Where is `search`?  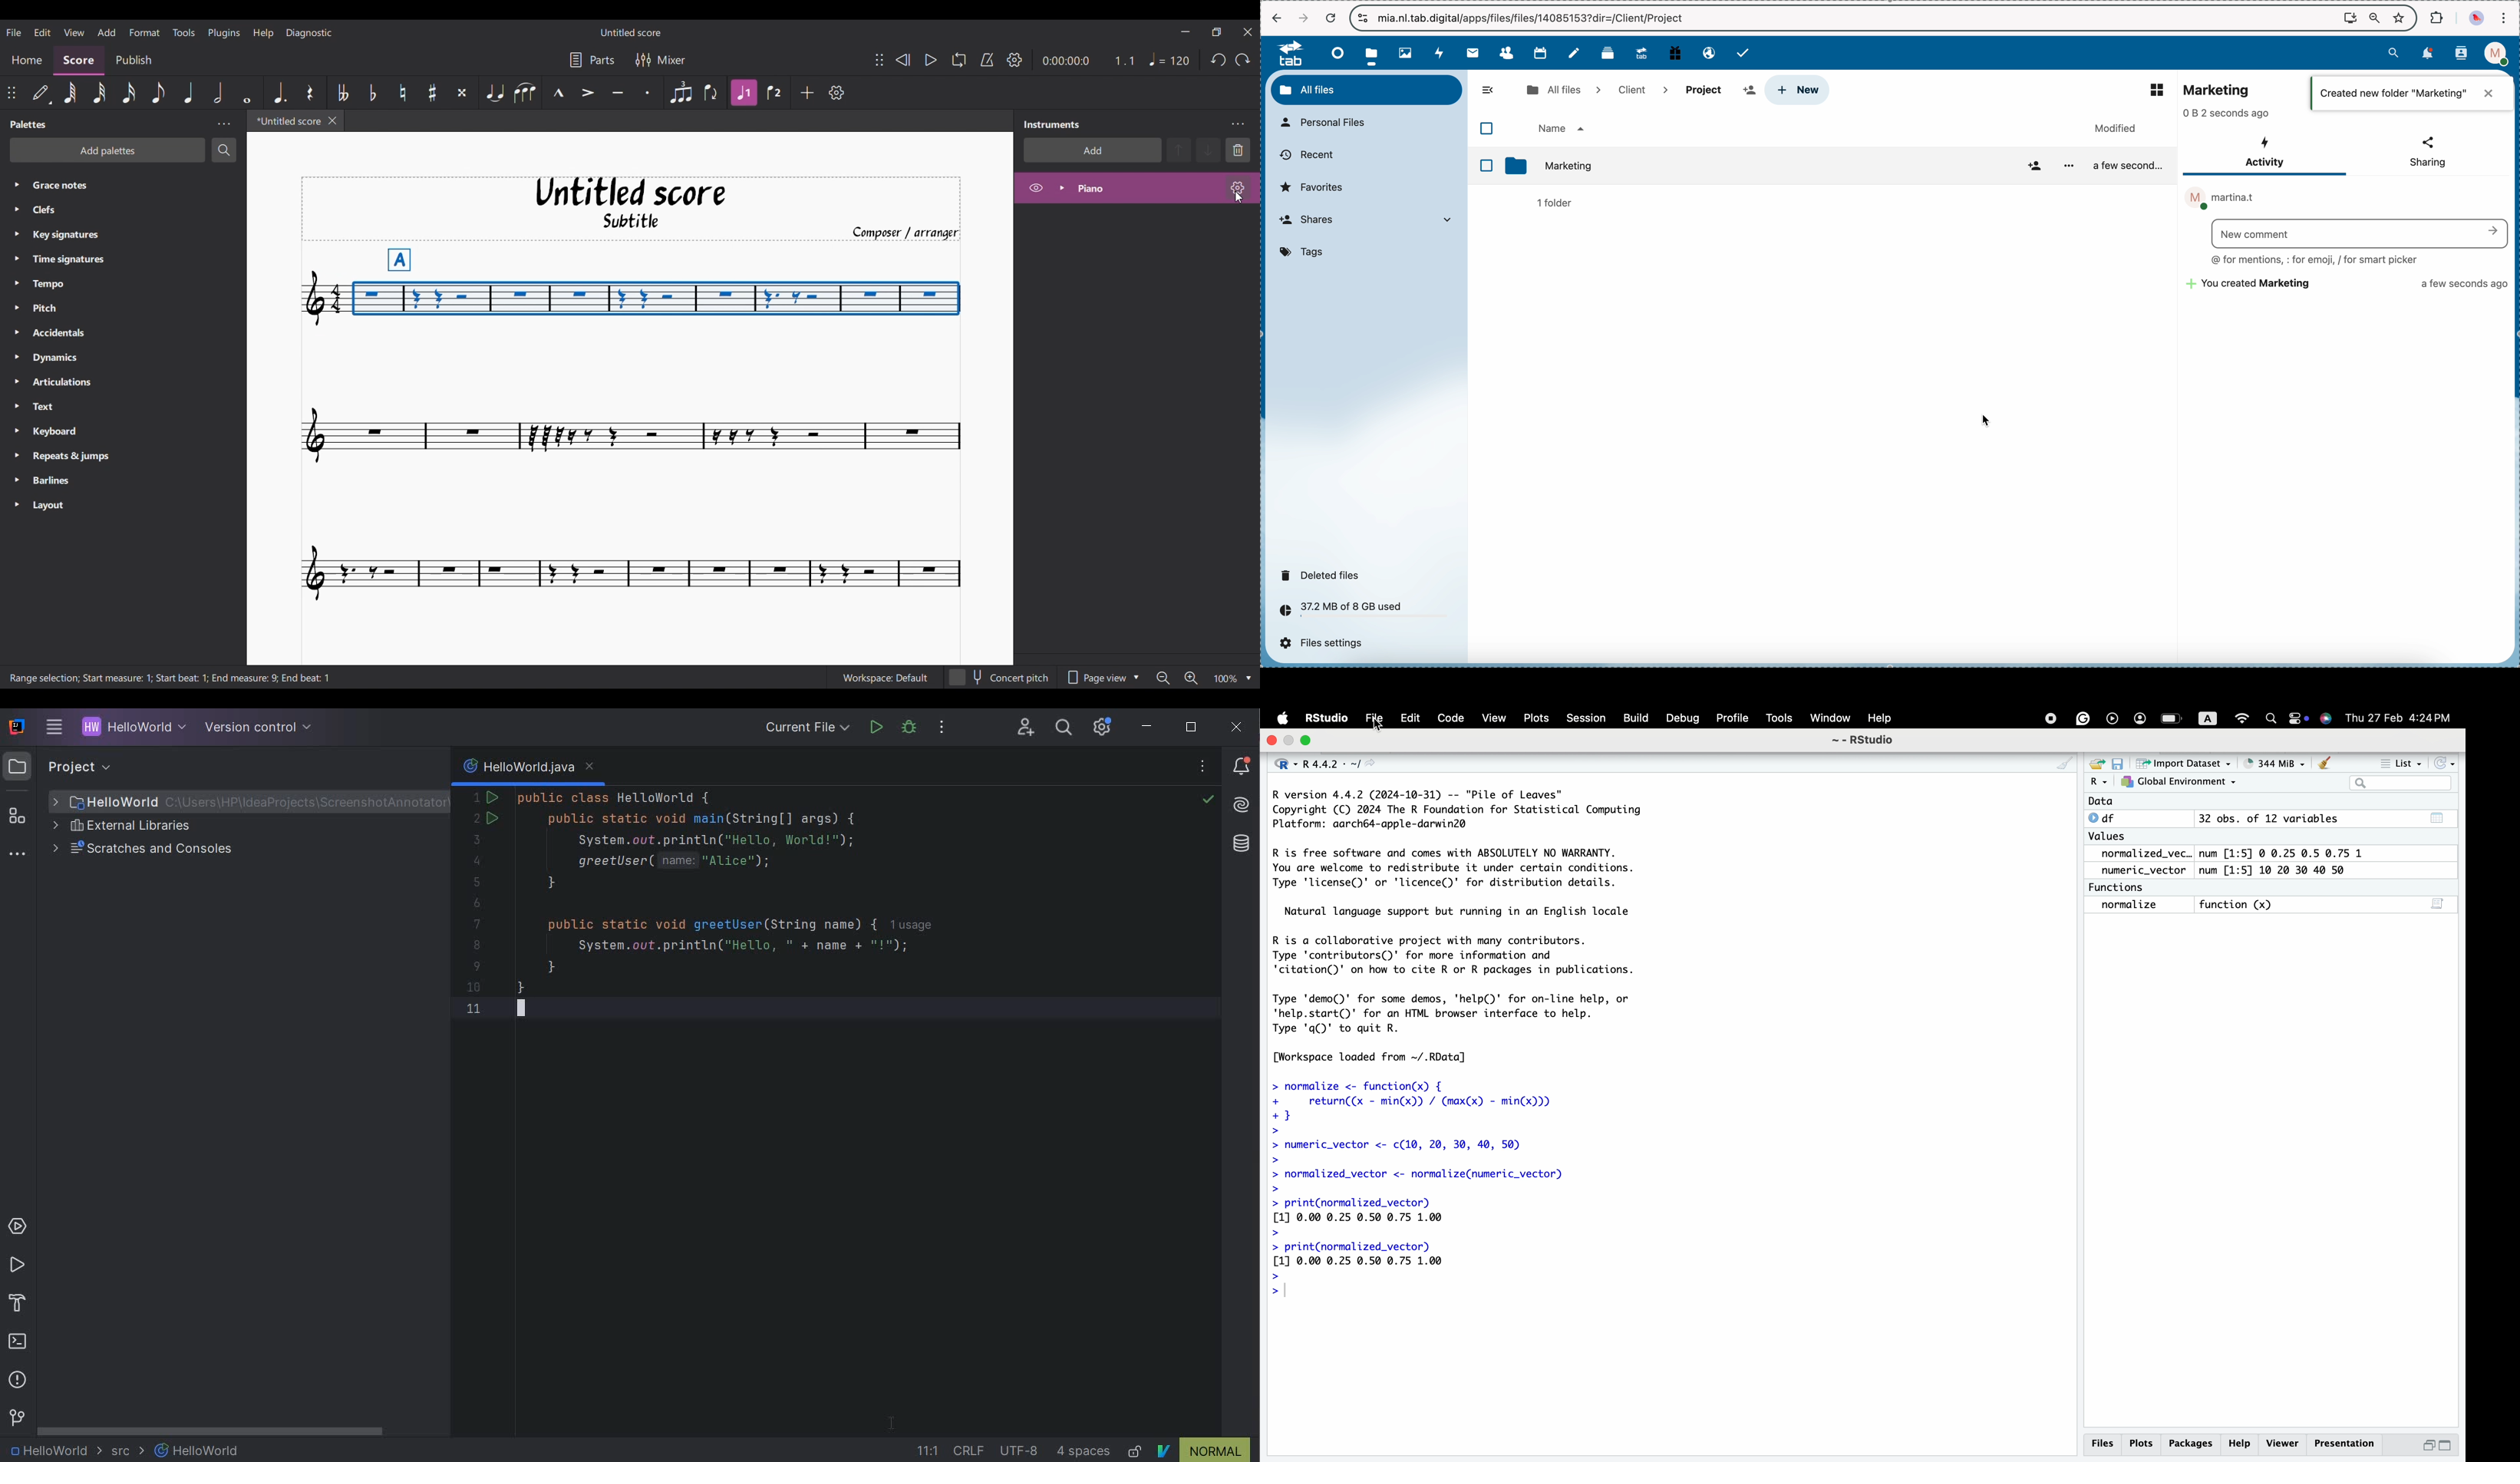 search is located at coordinates (2270, 720).